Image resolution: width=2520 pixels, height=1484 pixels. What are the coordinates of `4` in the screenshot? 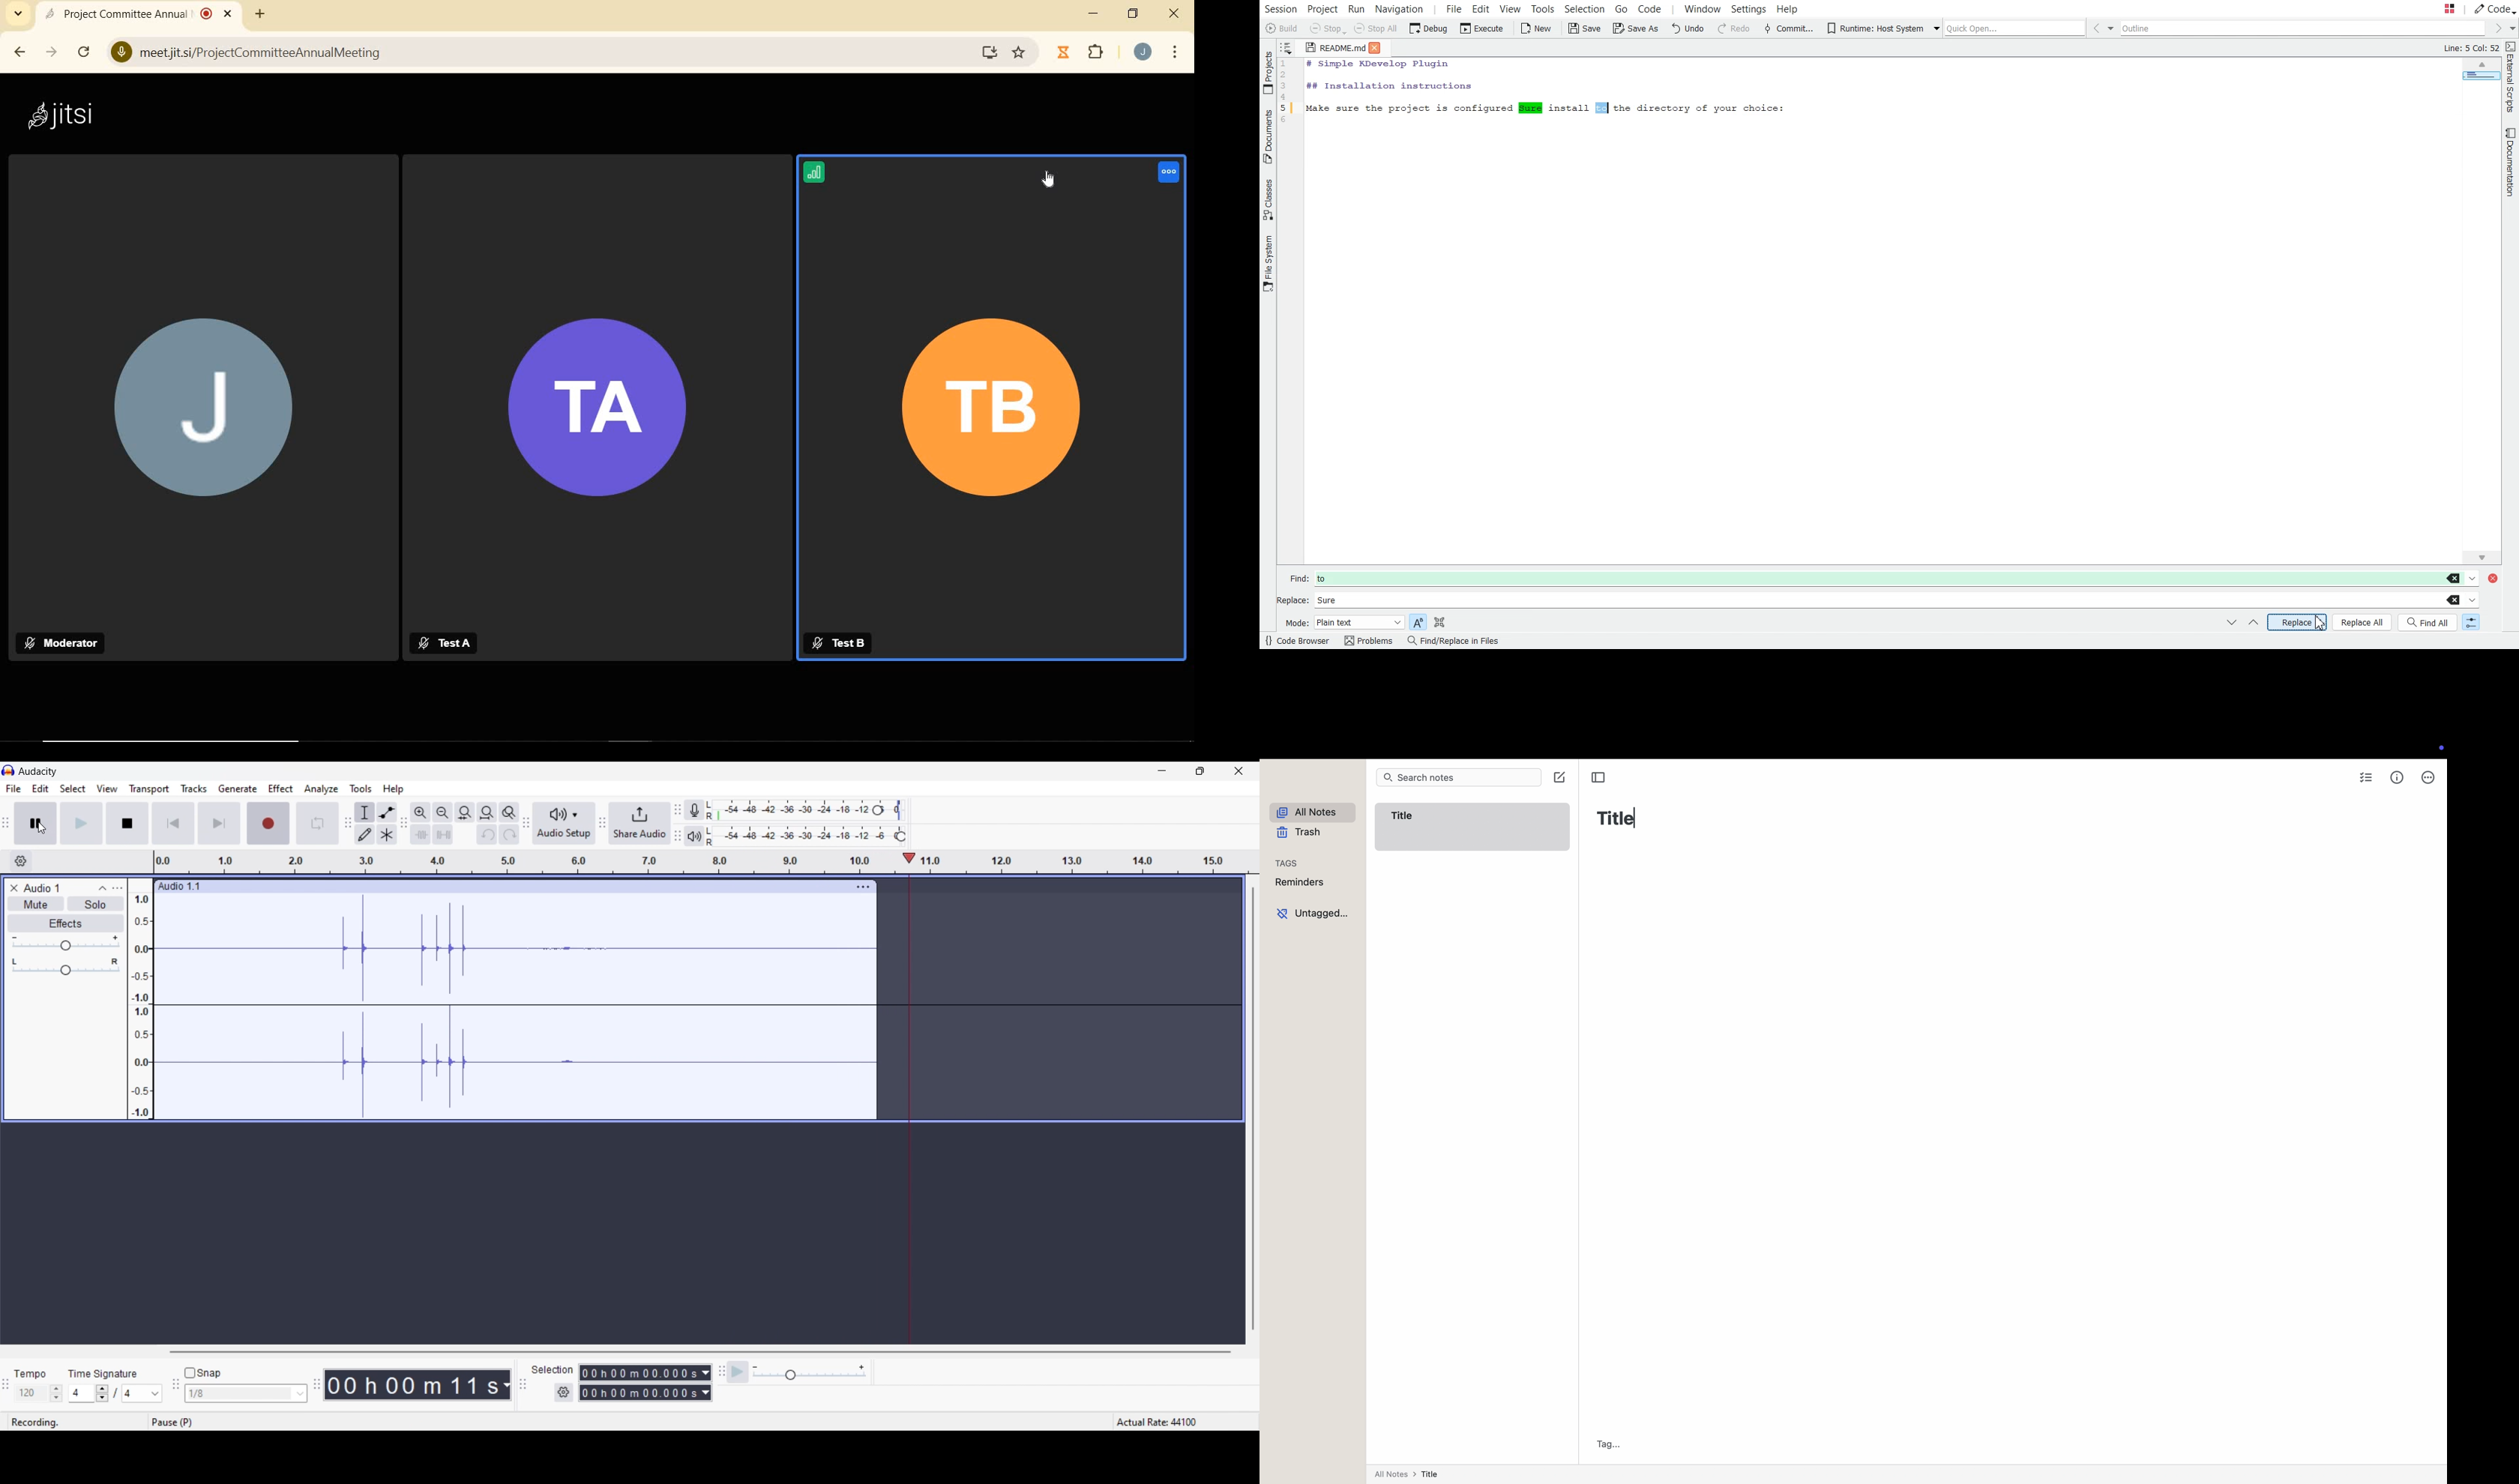 It's located at (142, 1393).